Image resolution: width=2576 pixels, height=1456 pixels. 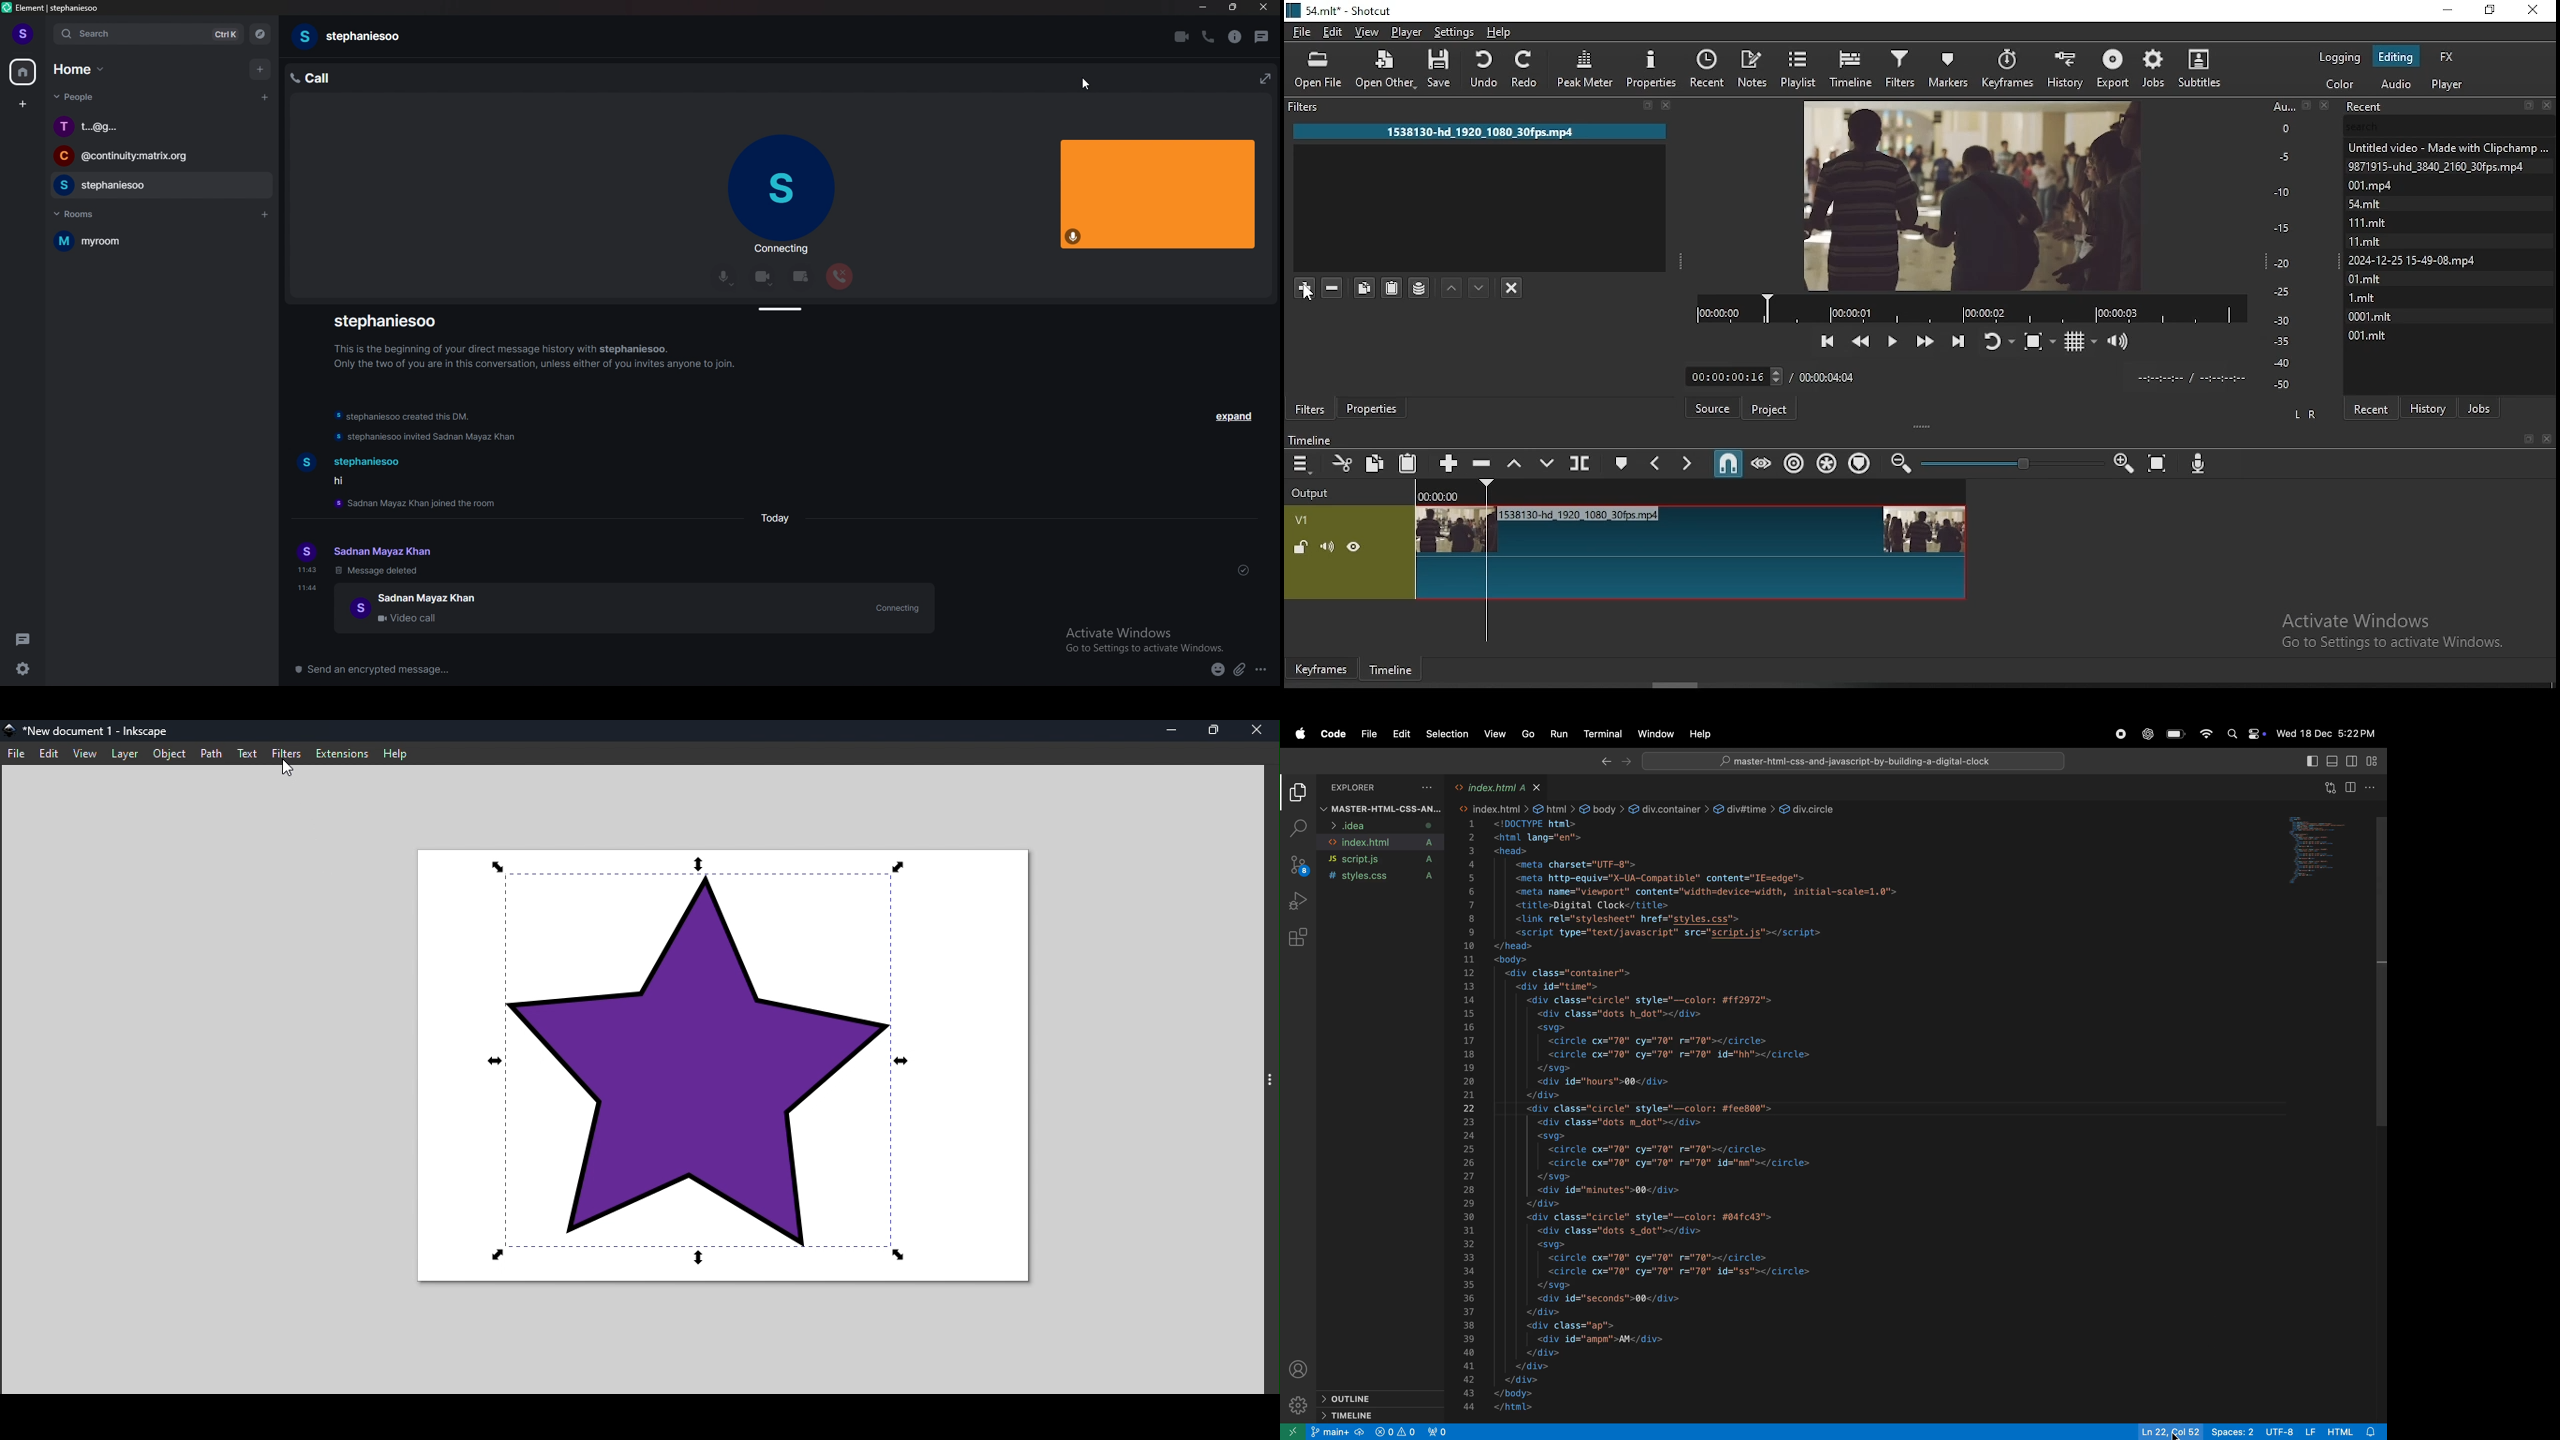 What do you see at coordinates (1203, 7) in the screenshot?
I see `minimize` at bounding box center [1203, 7].